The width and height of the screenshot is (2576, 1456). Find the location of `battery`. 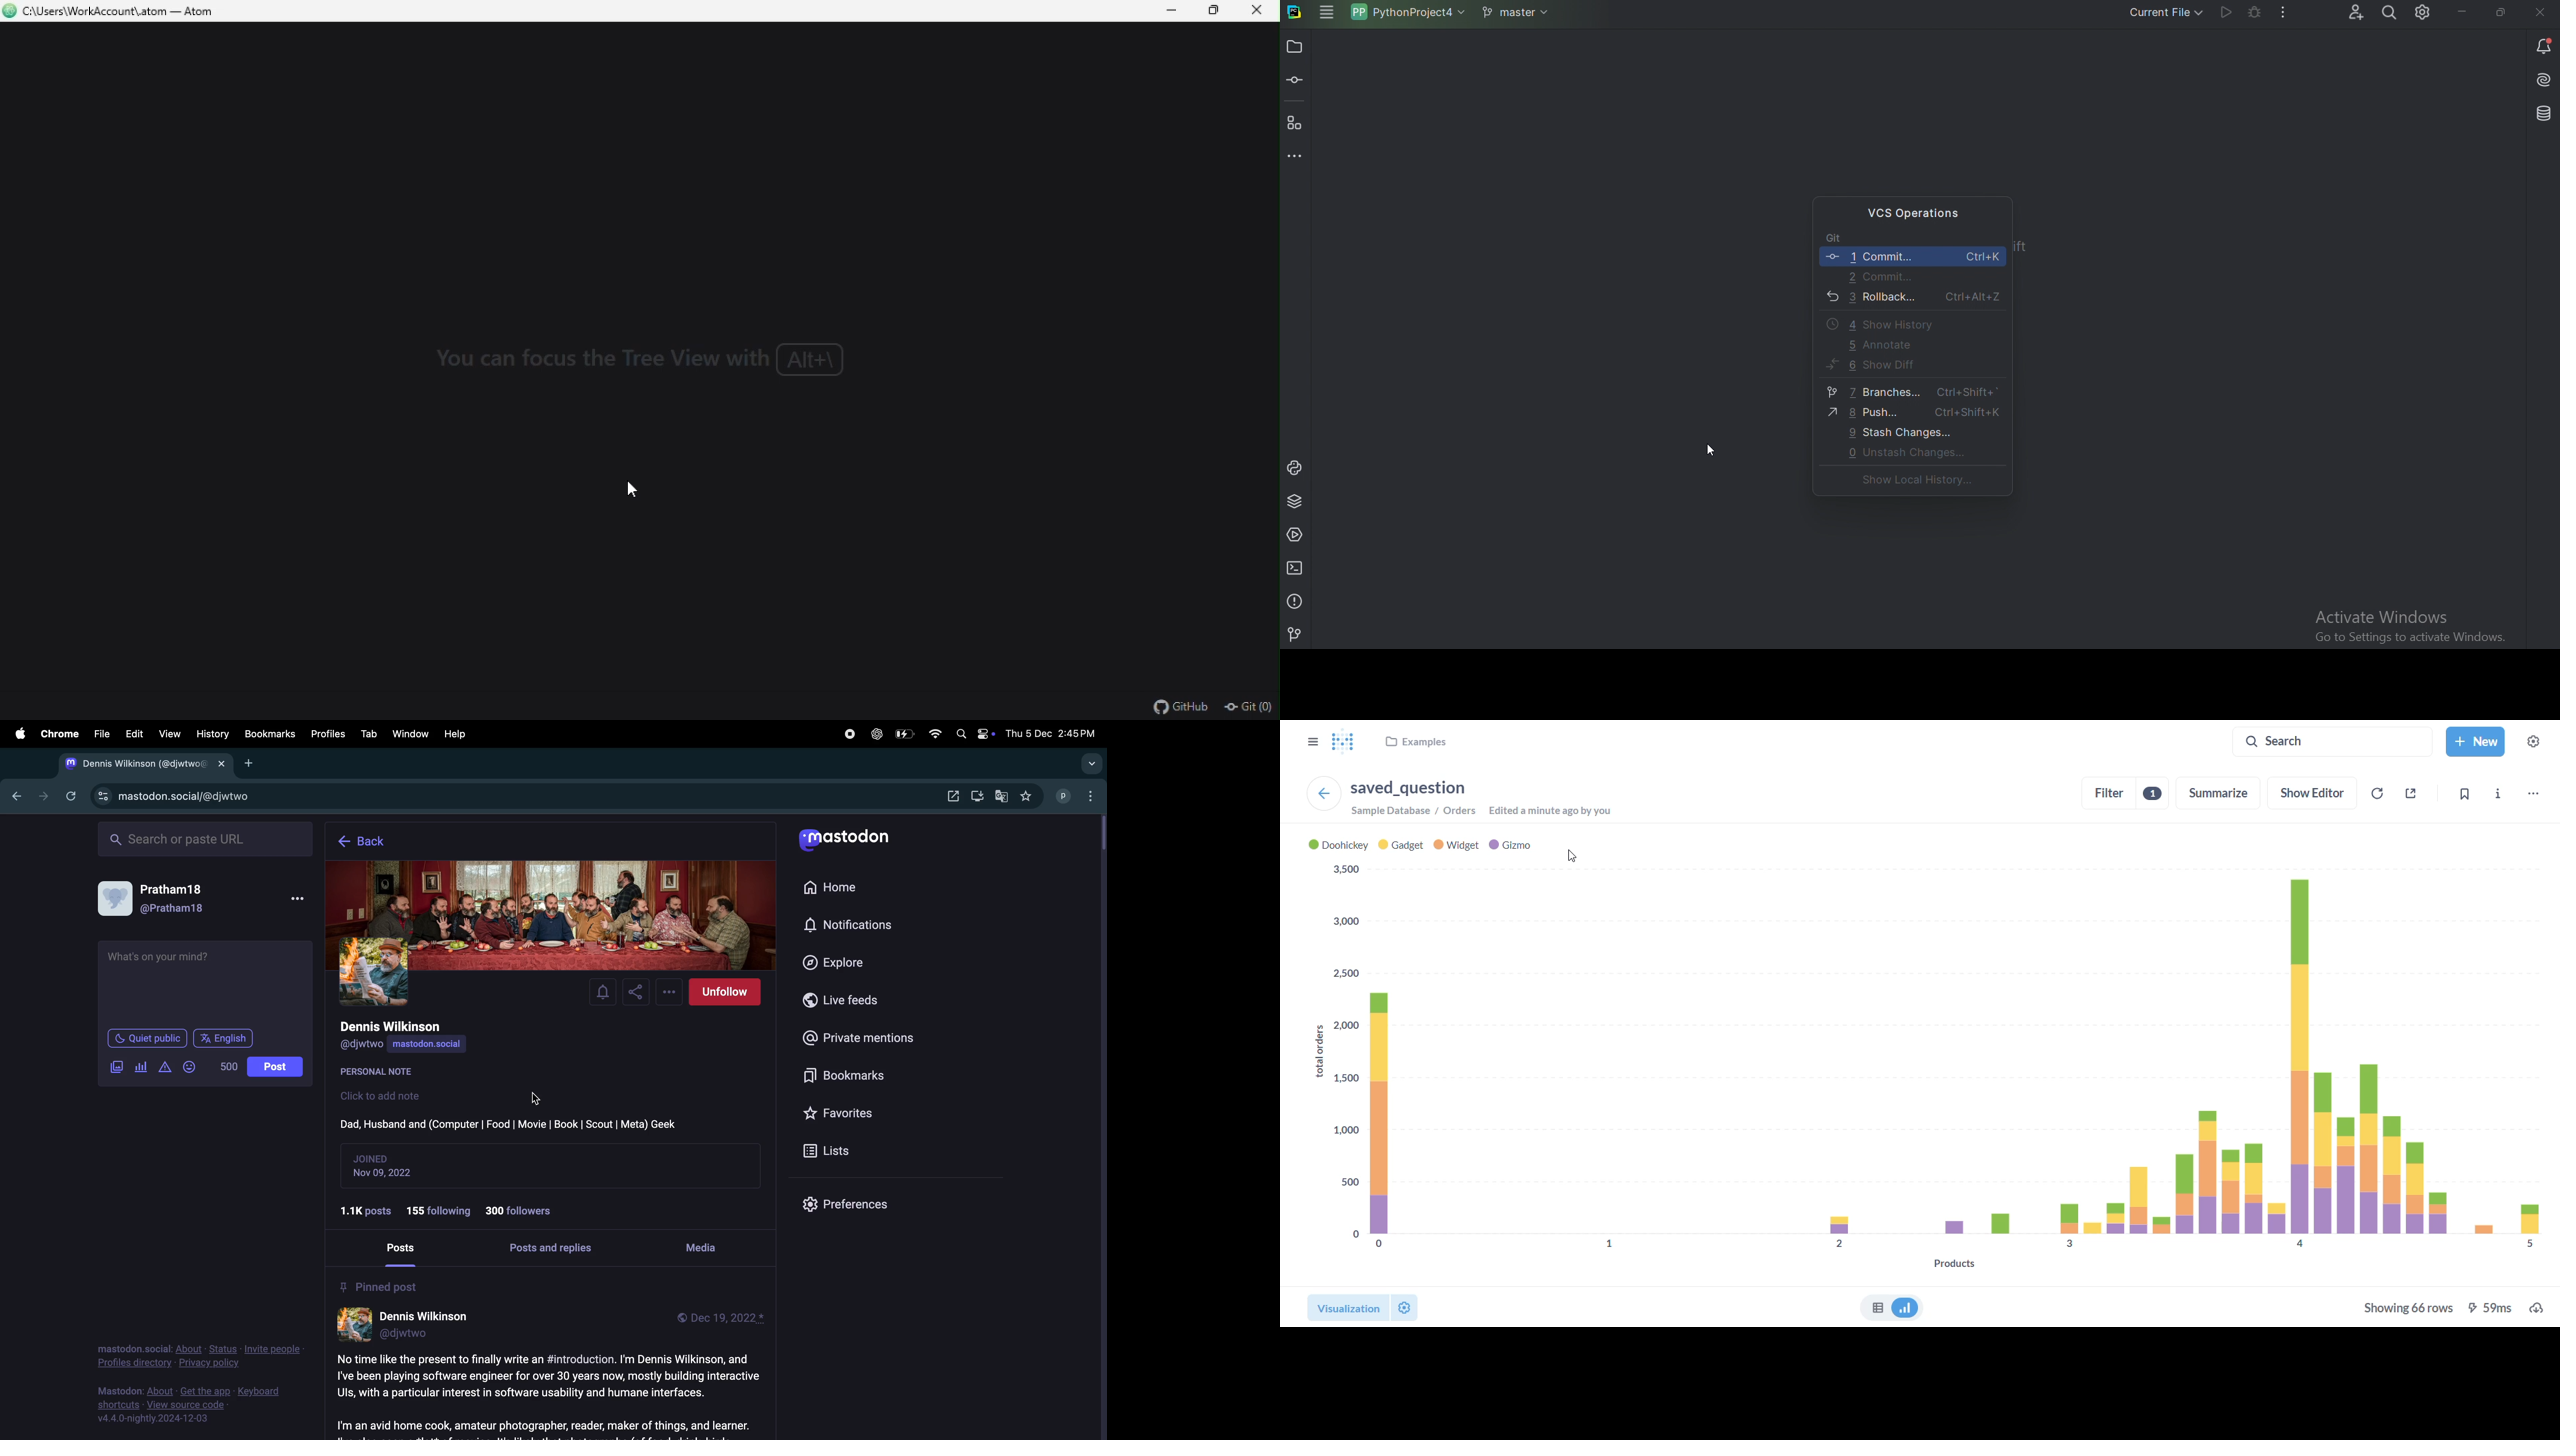

battery is located at coordinates (904, 734).